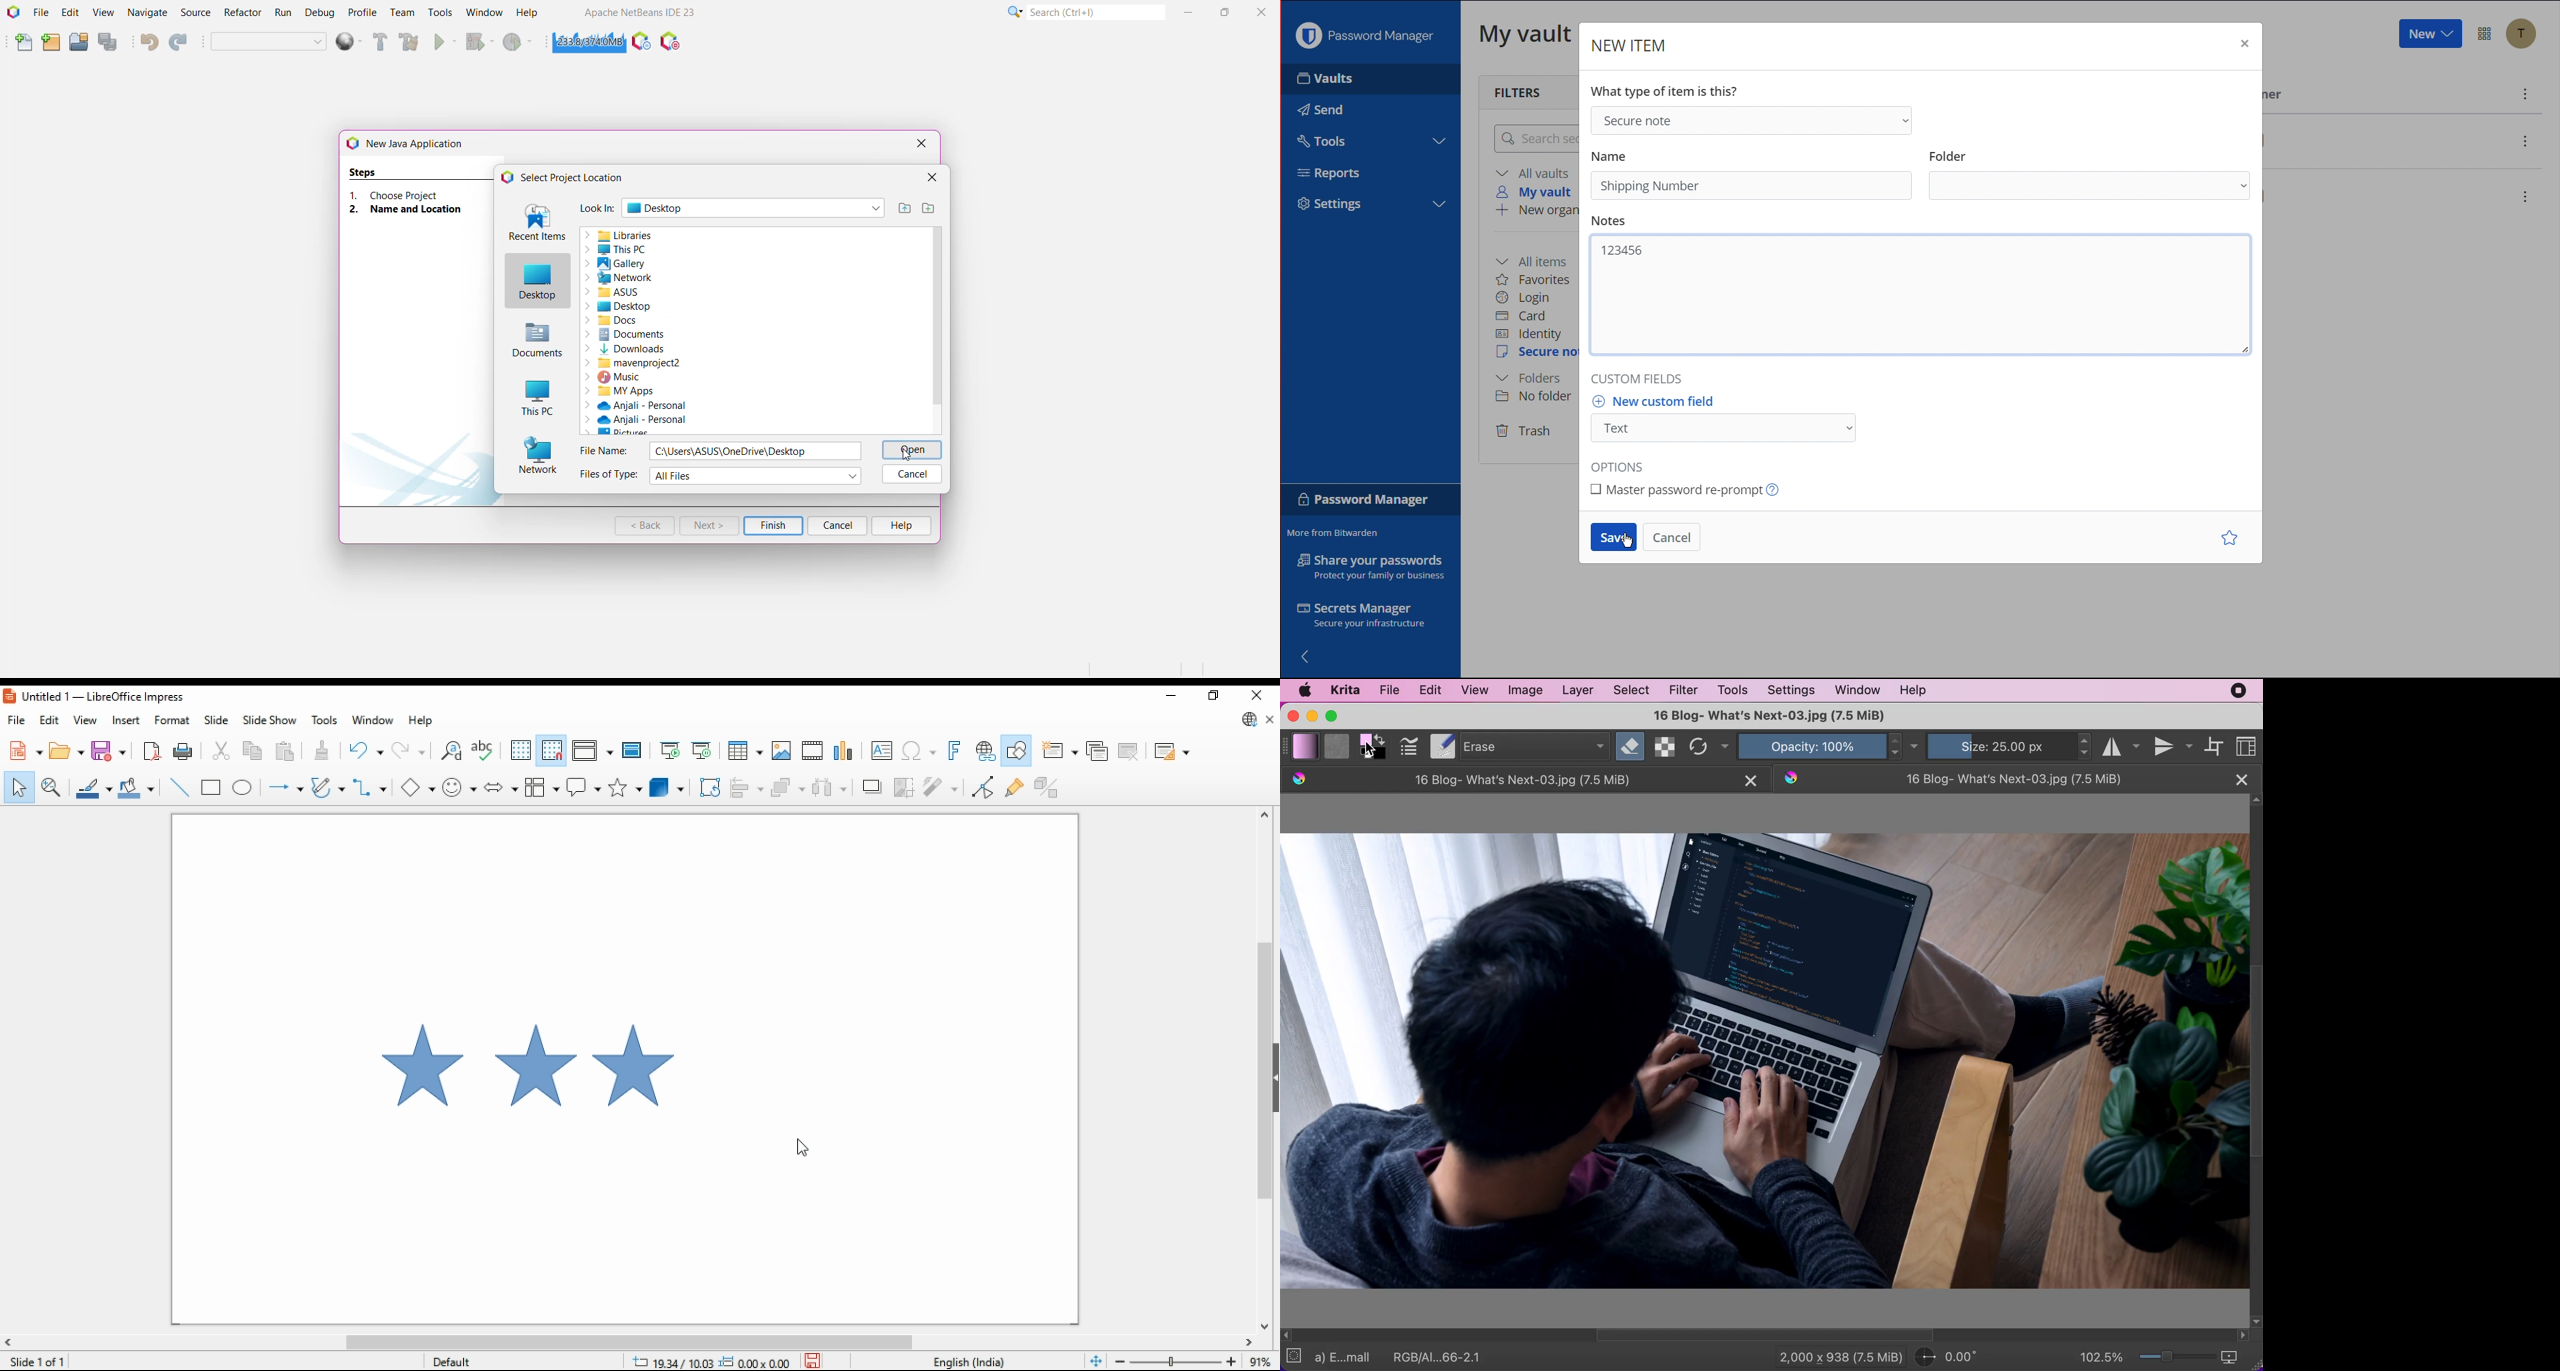  I want to click on Shipping Number, so click(1652, 185).